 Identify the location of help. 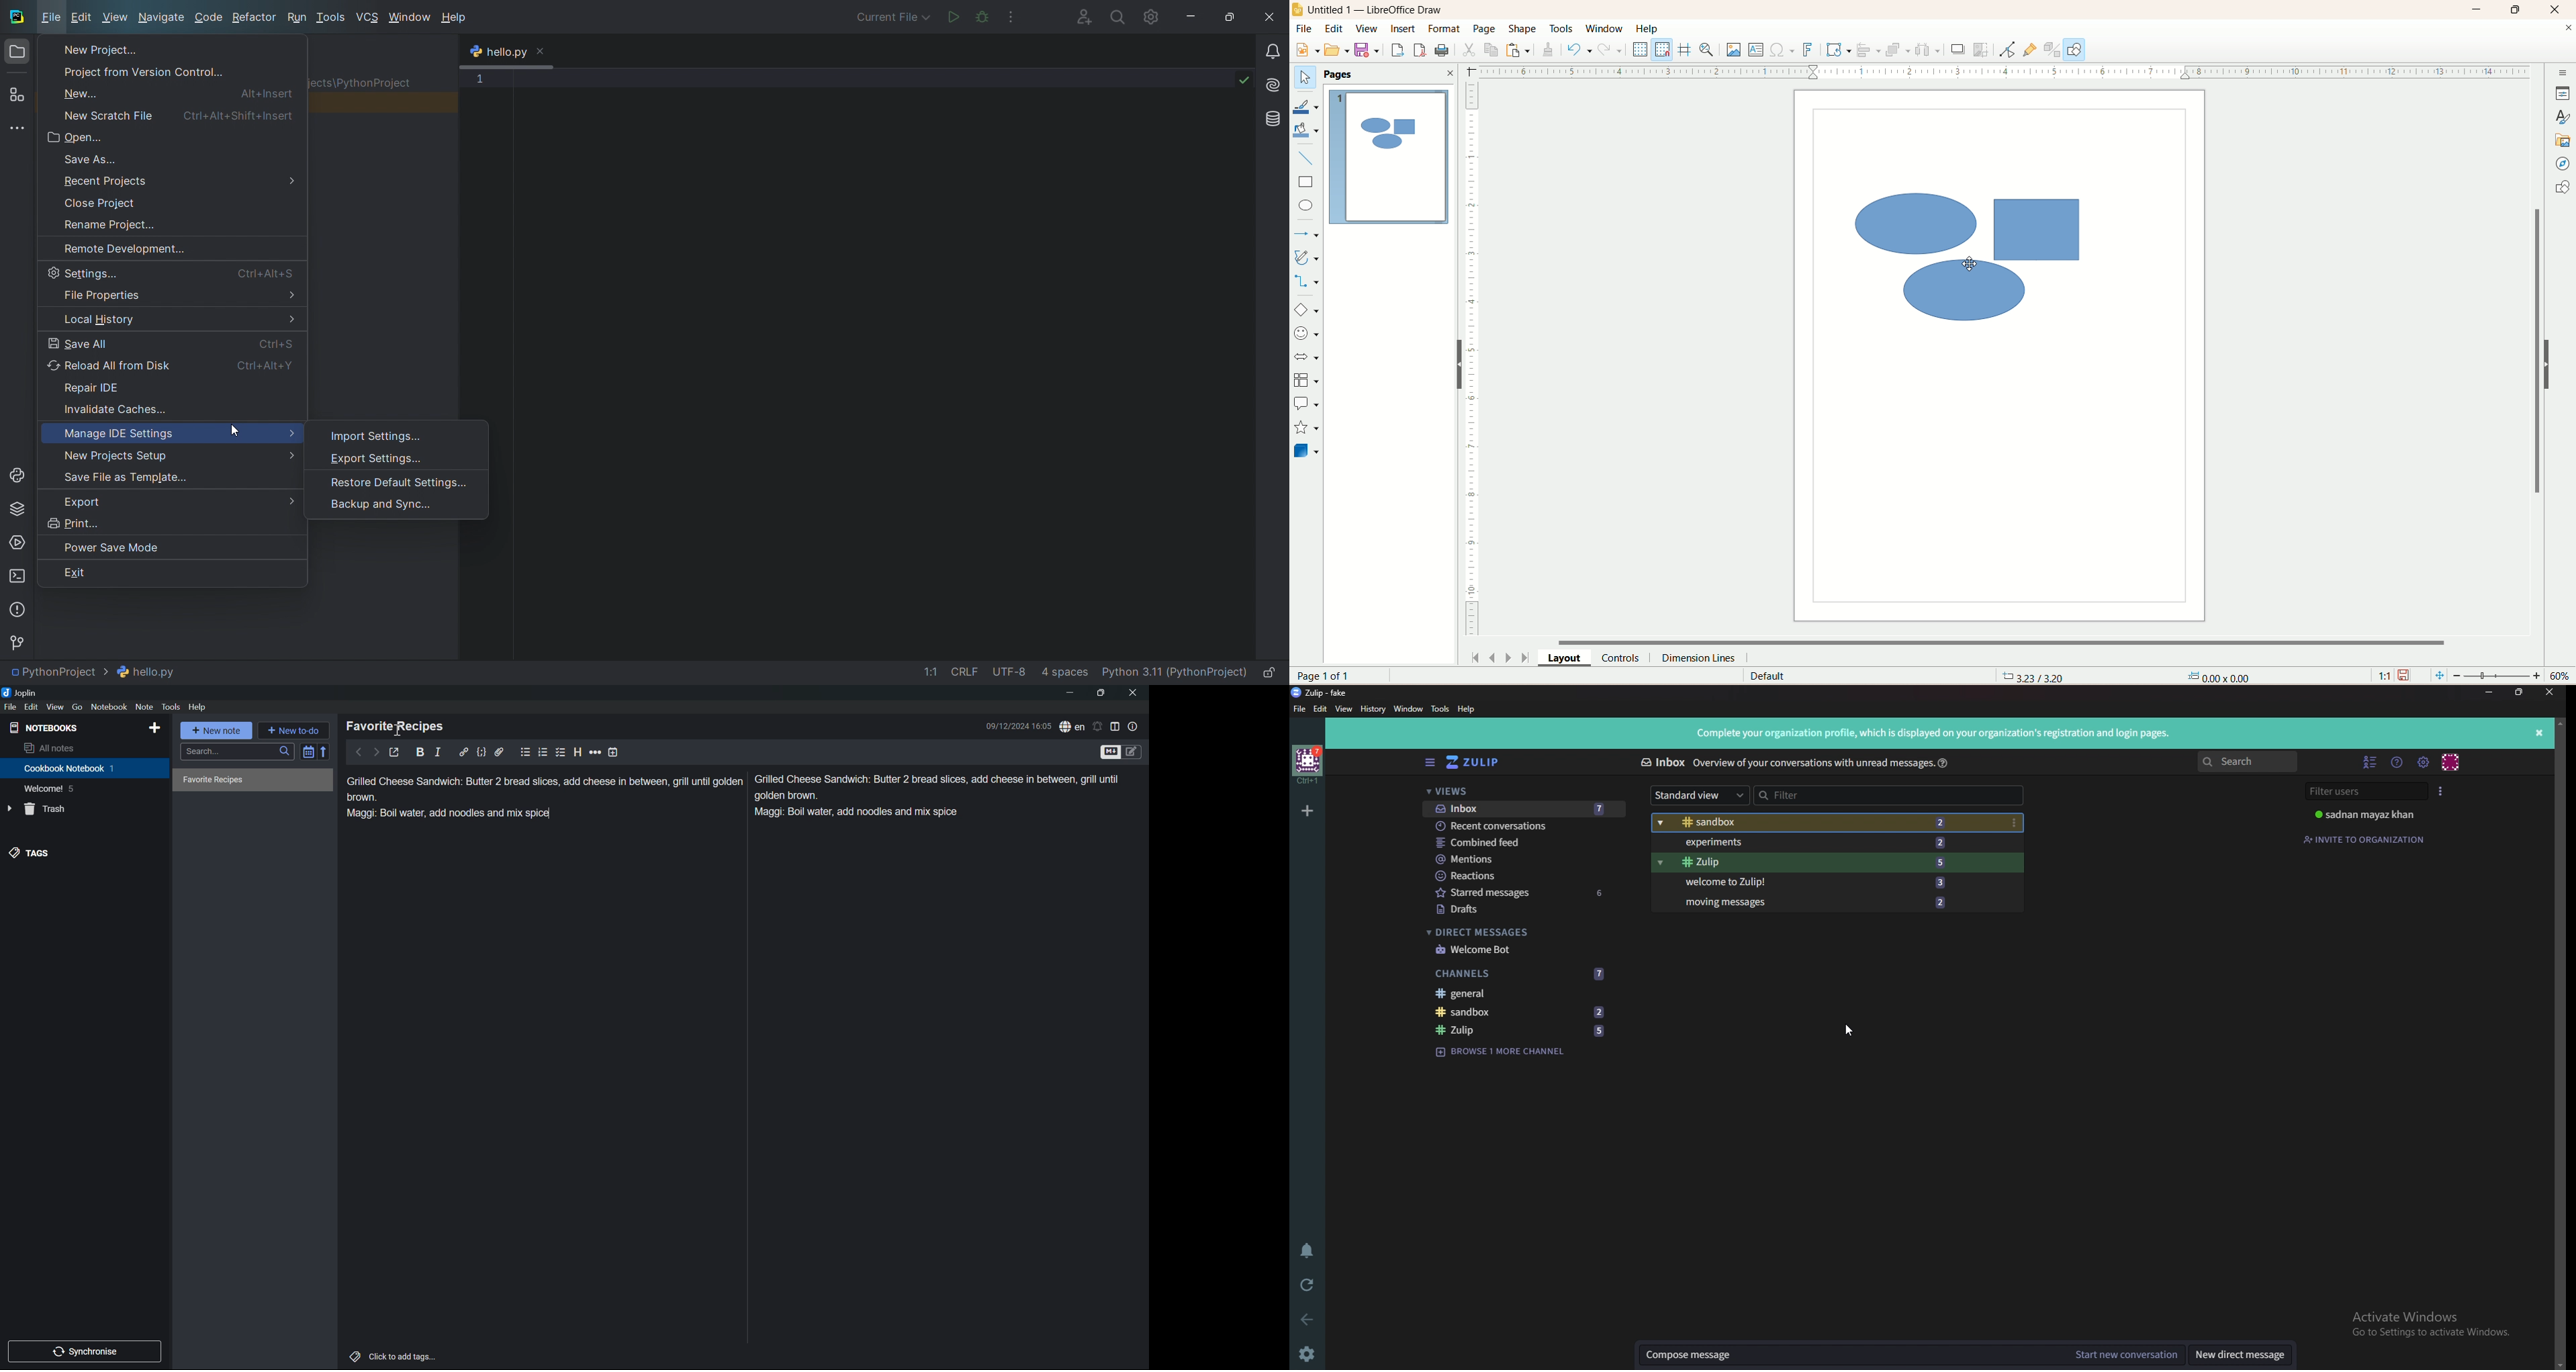
(453, 19).